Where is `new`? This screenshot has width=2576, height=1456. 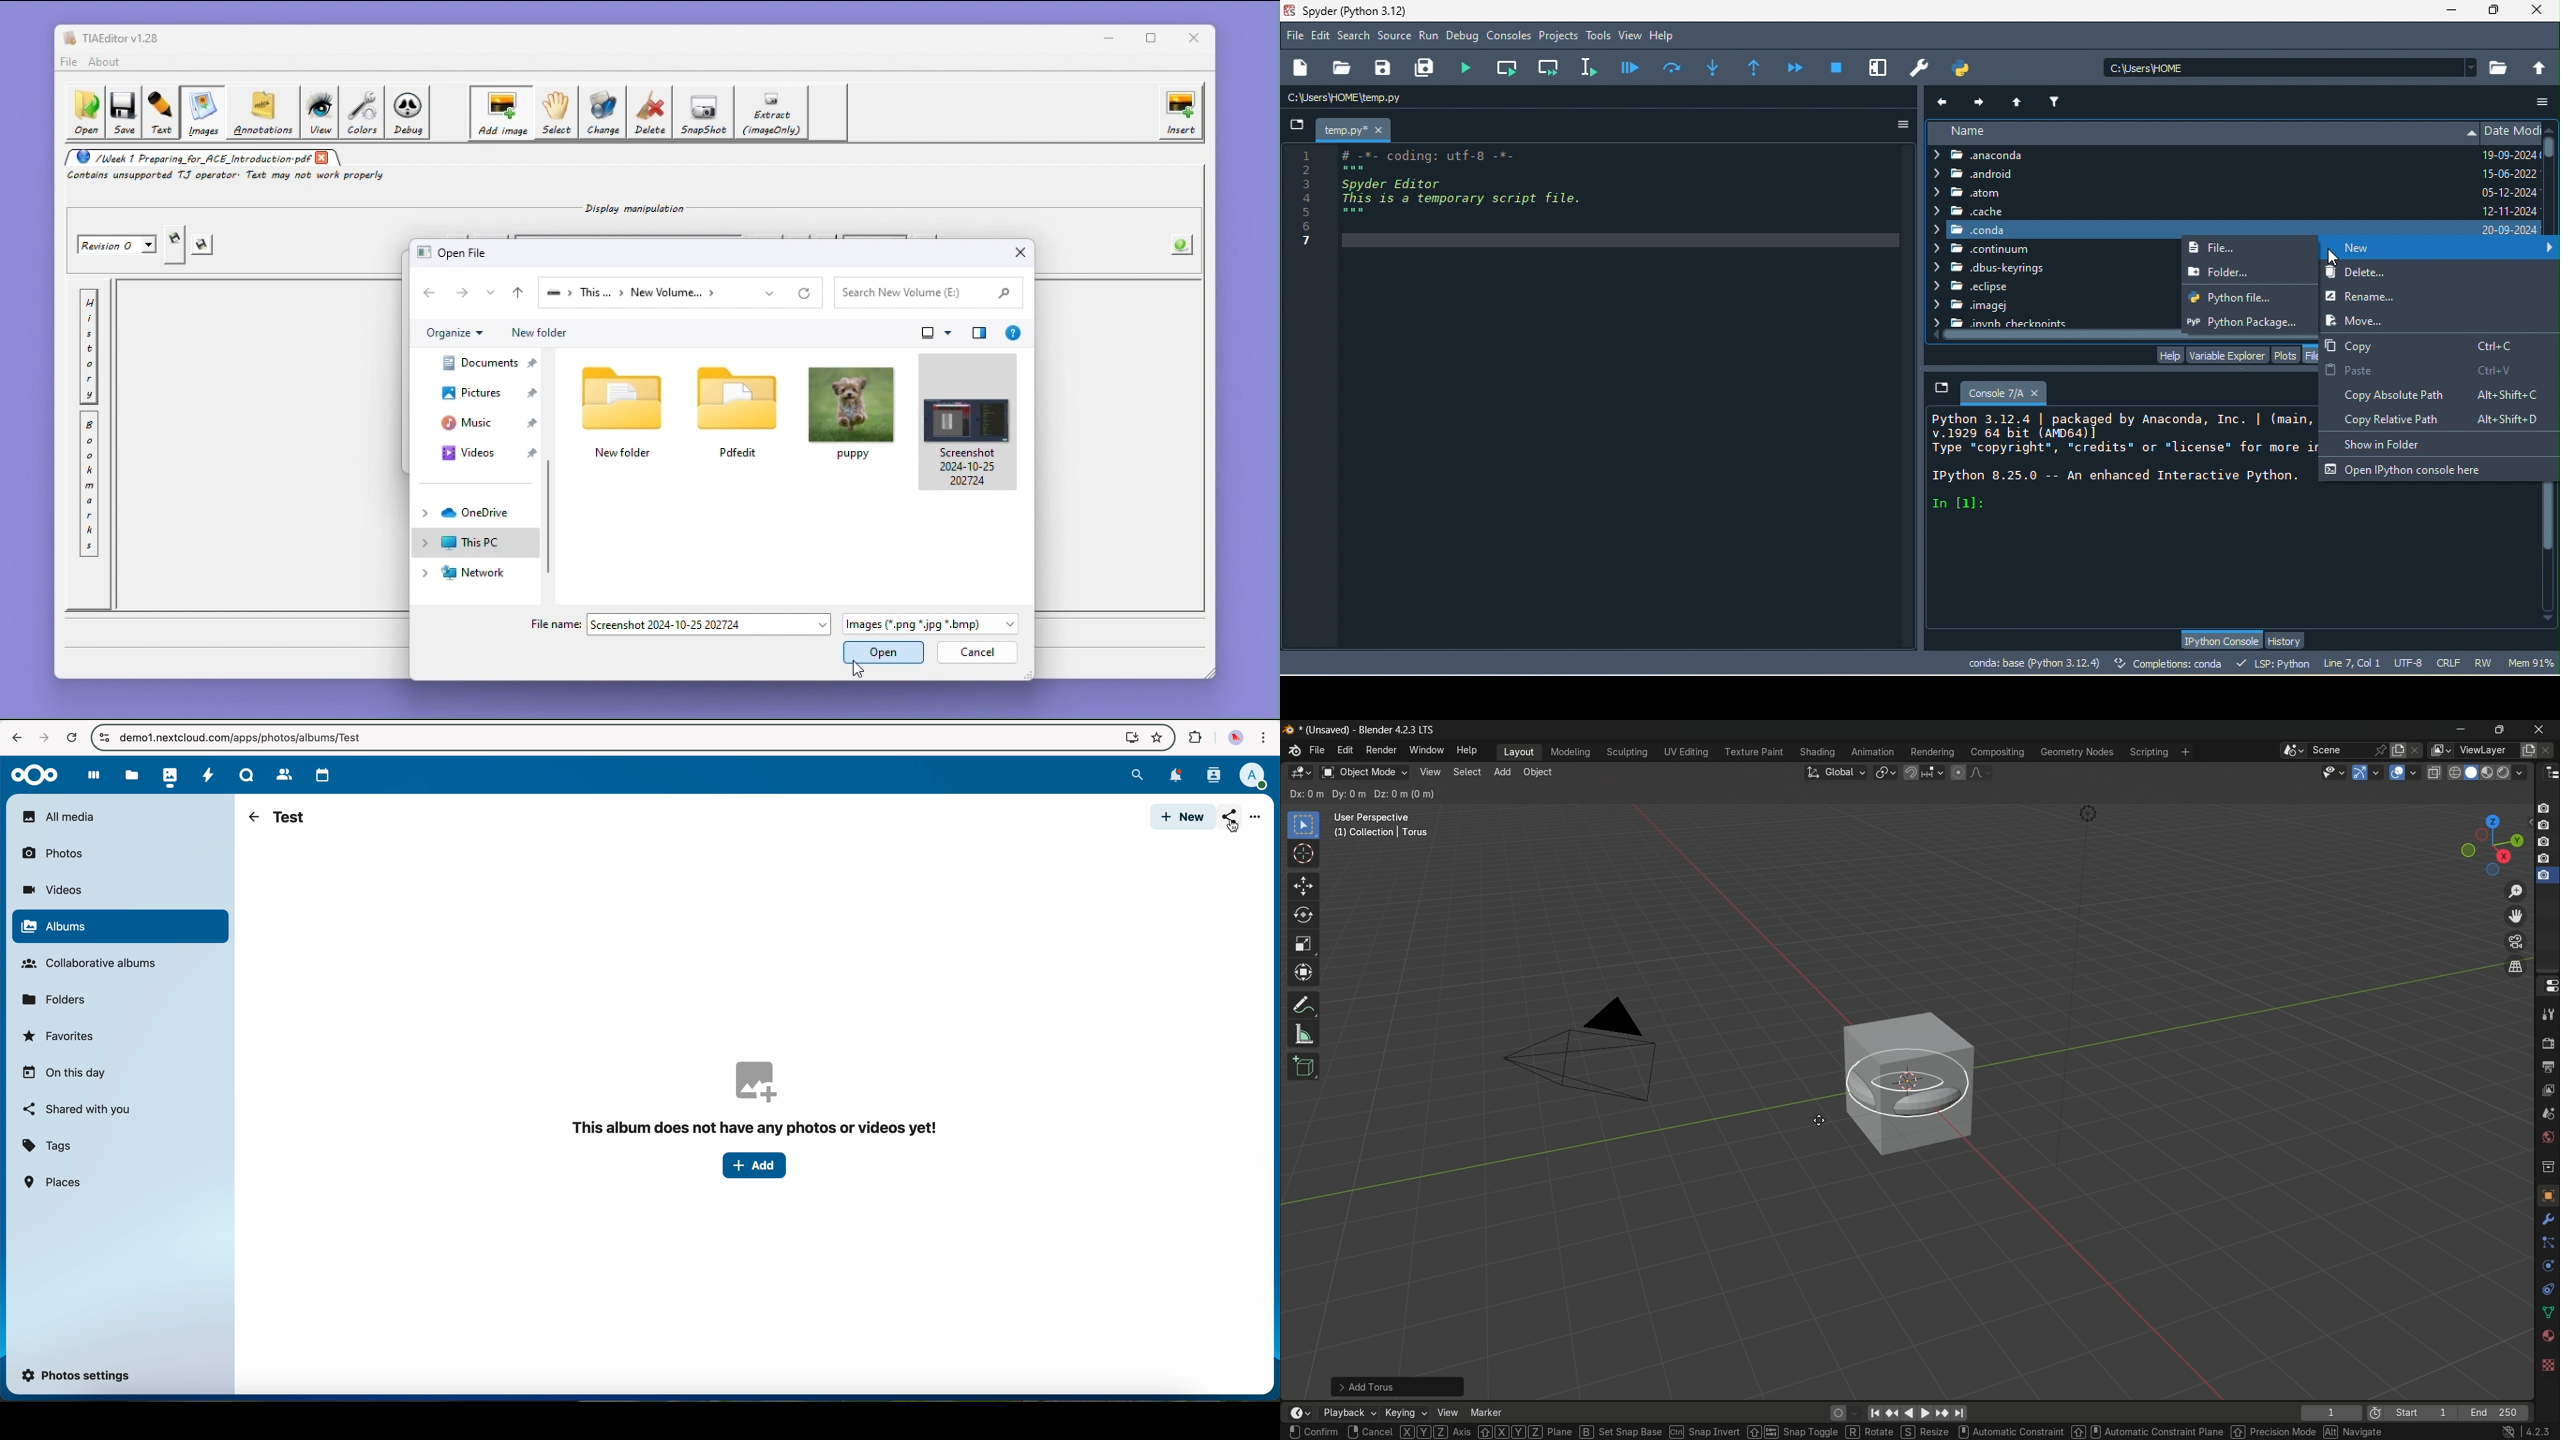
new is located at coordinates (1303, 68).